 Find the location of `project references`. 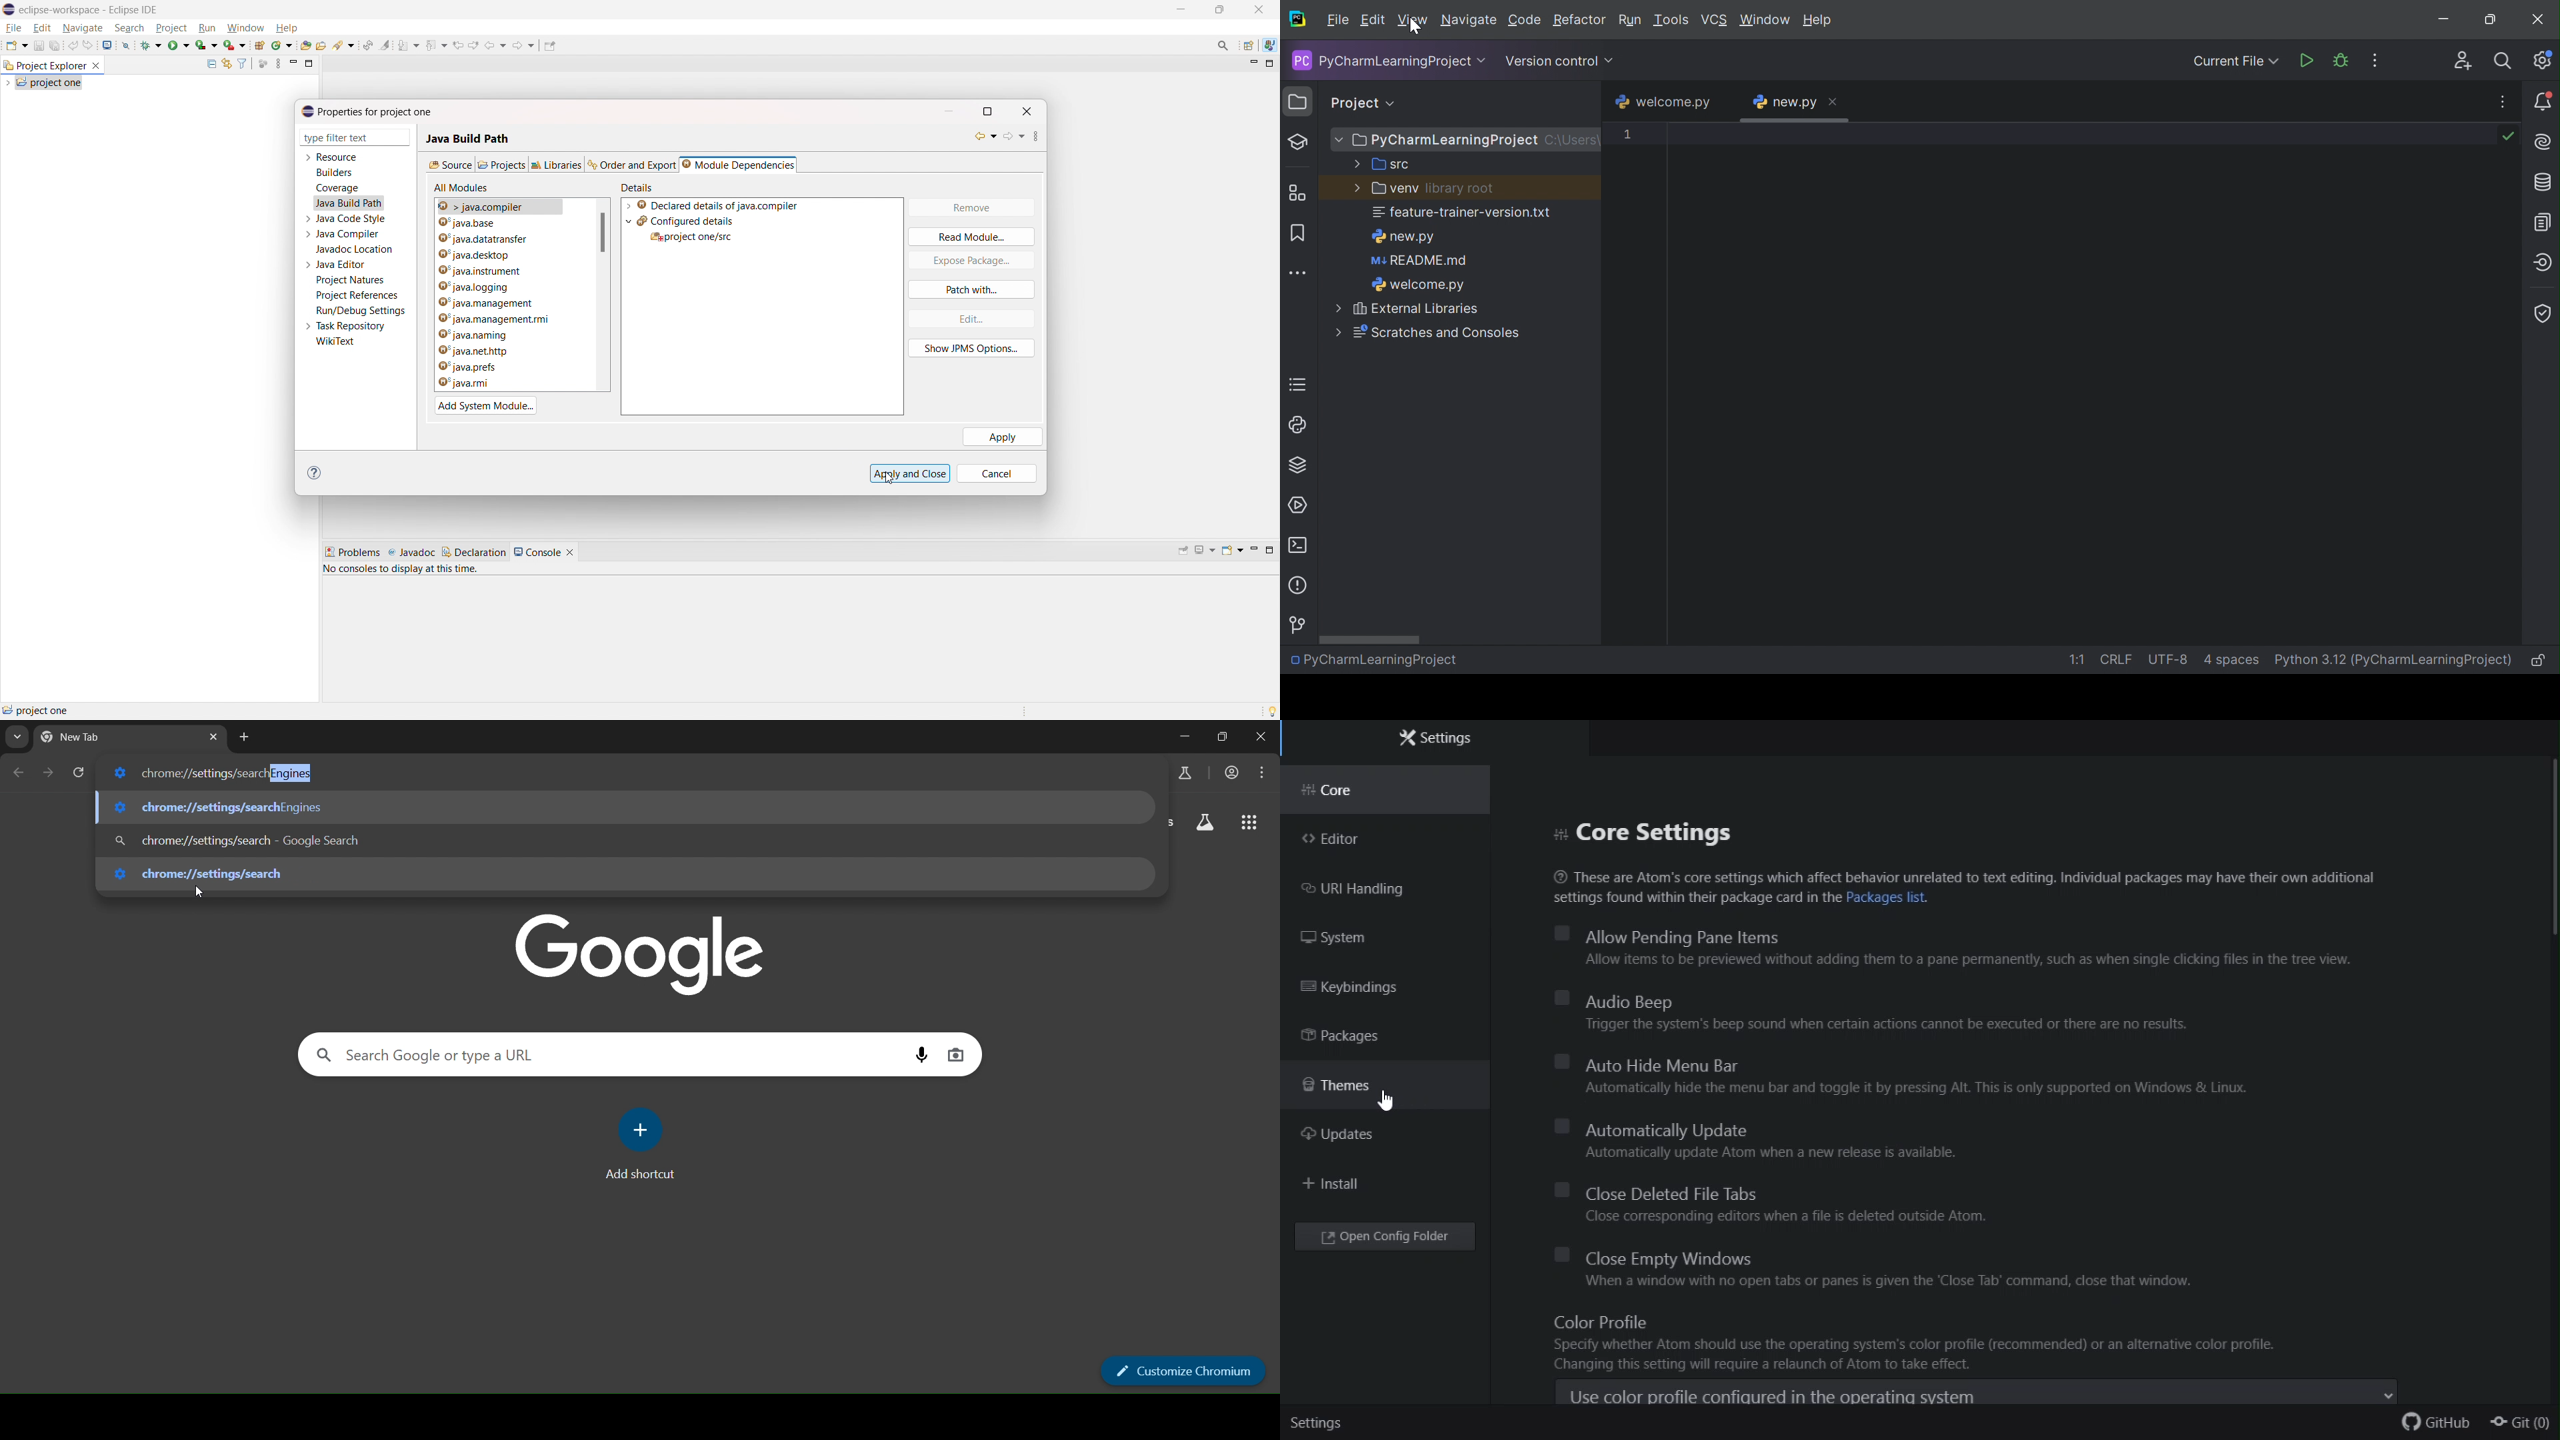

project references is located at coordinates (357, 295).